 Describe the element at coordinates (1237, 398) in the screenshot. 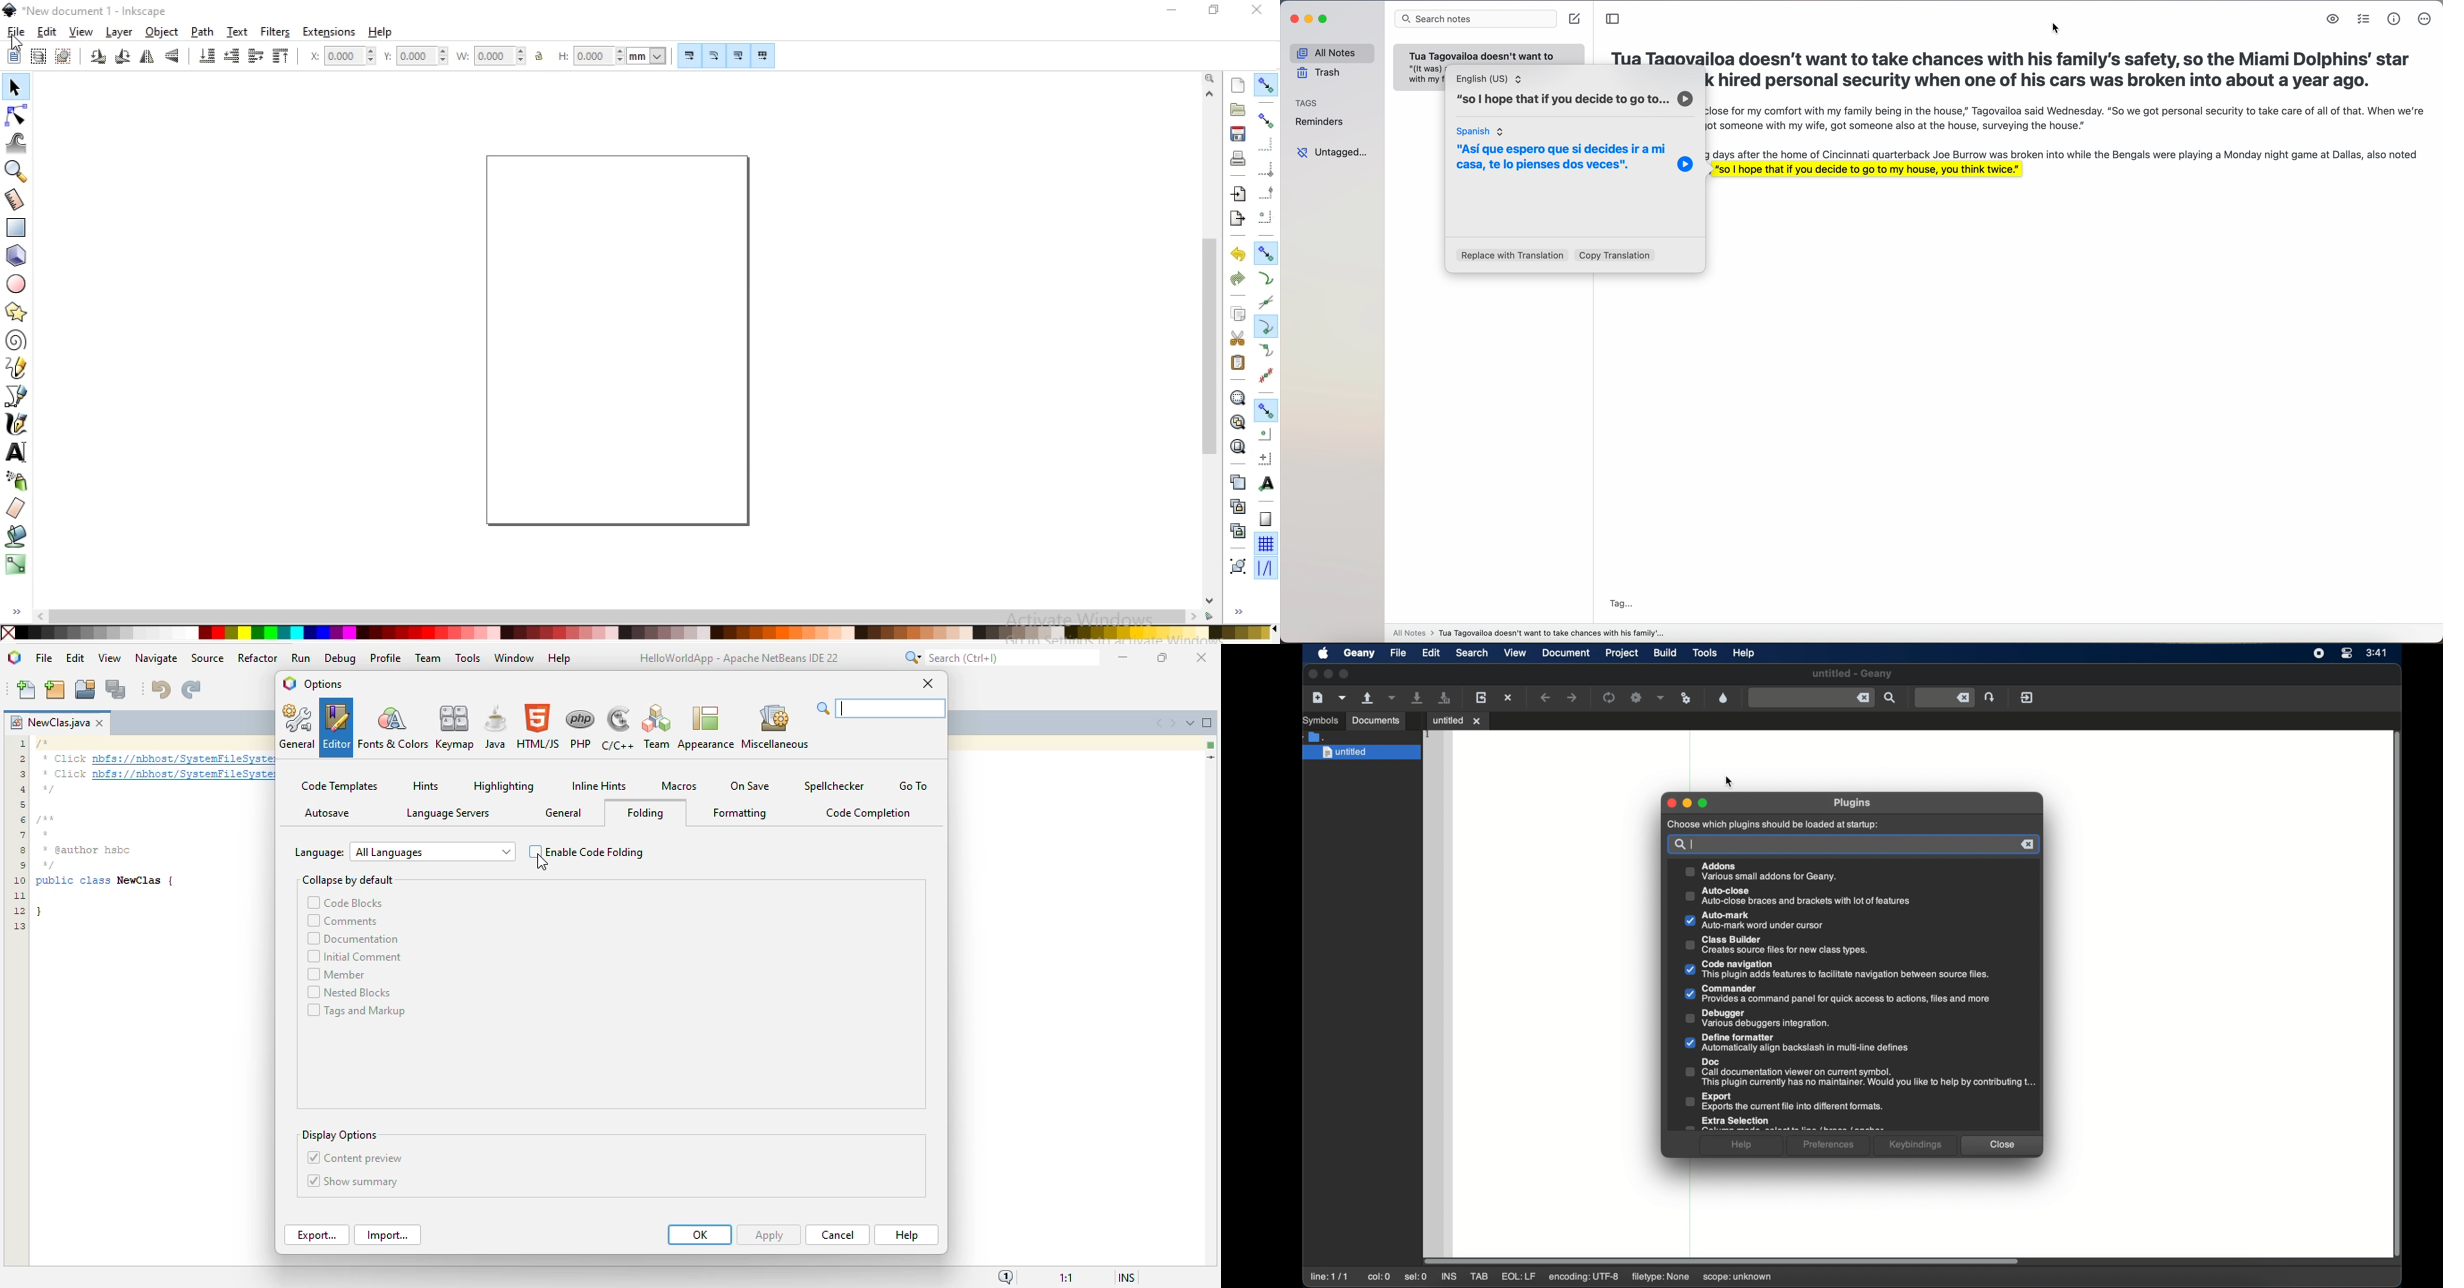

I see `zoom to fit selection` at that location.